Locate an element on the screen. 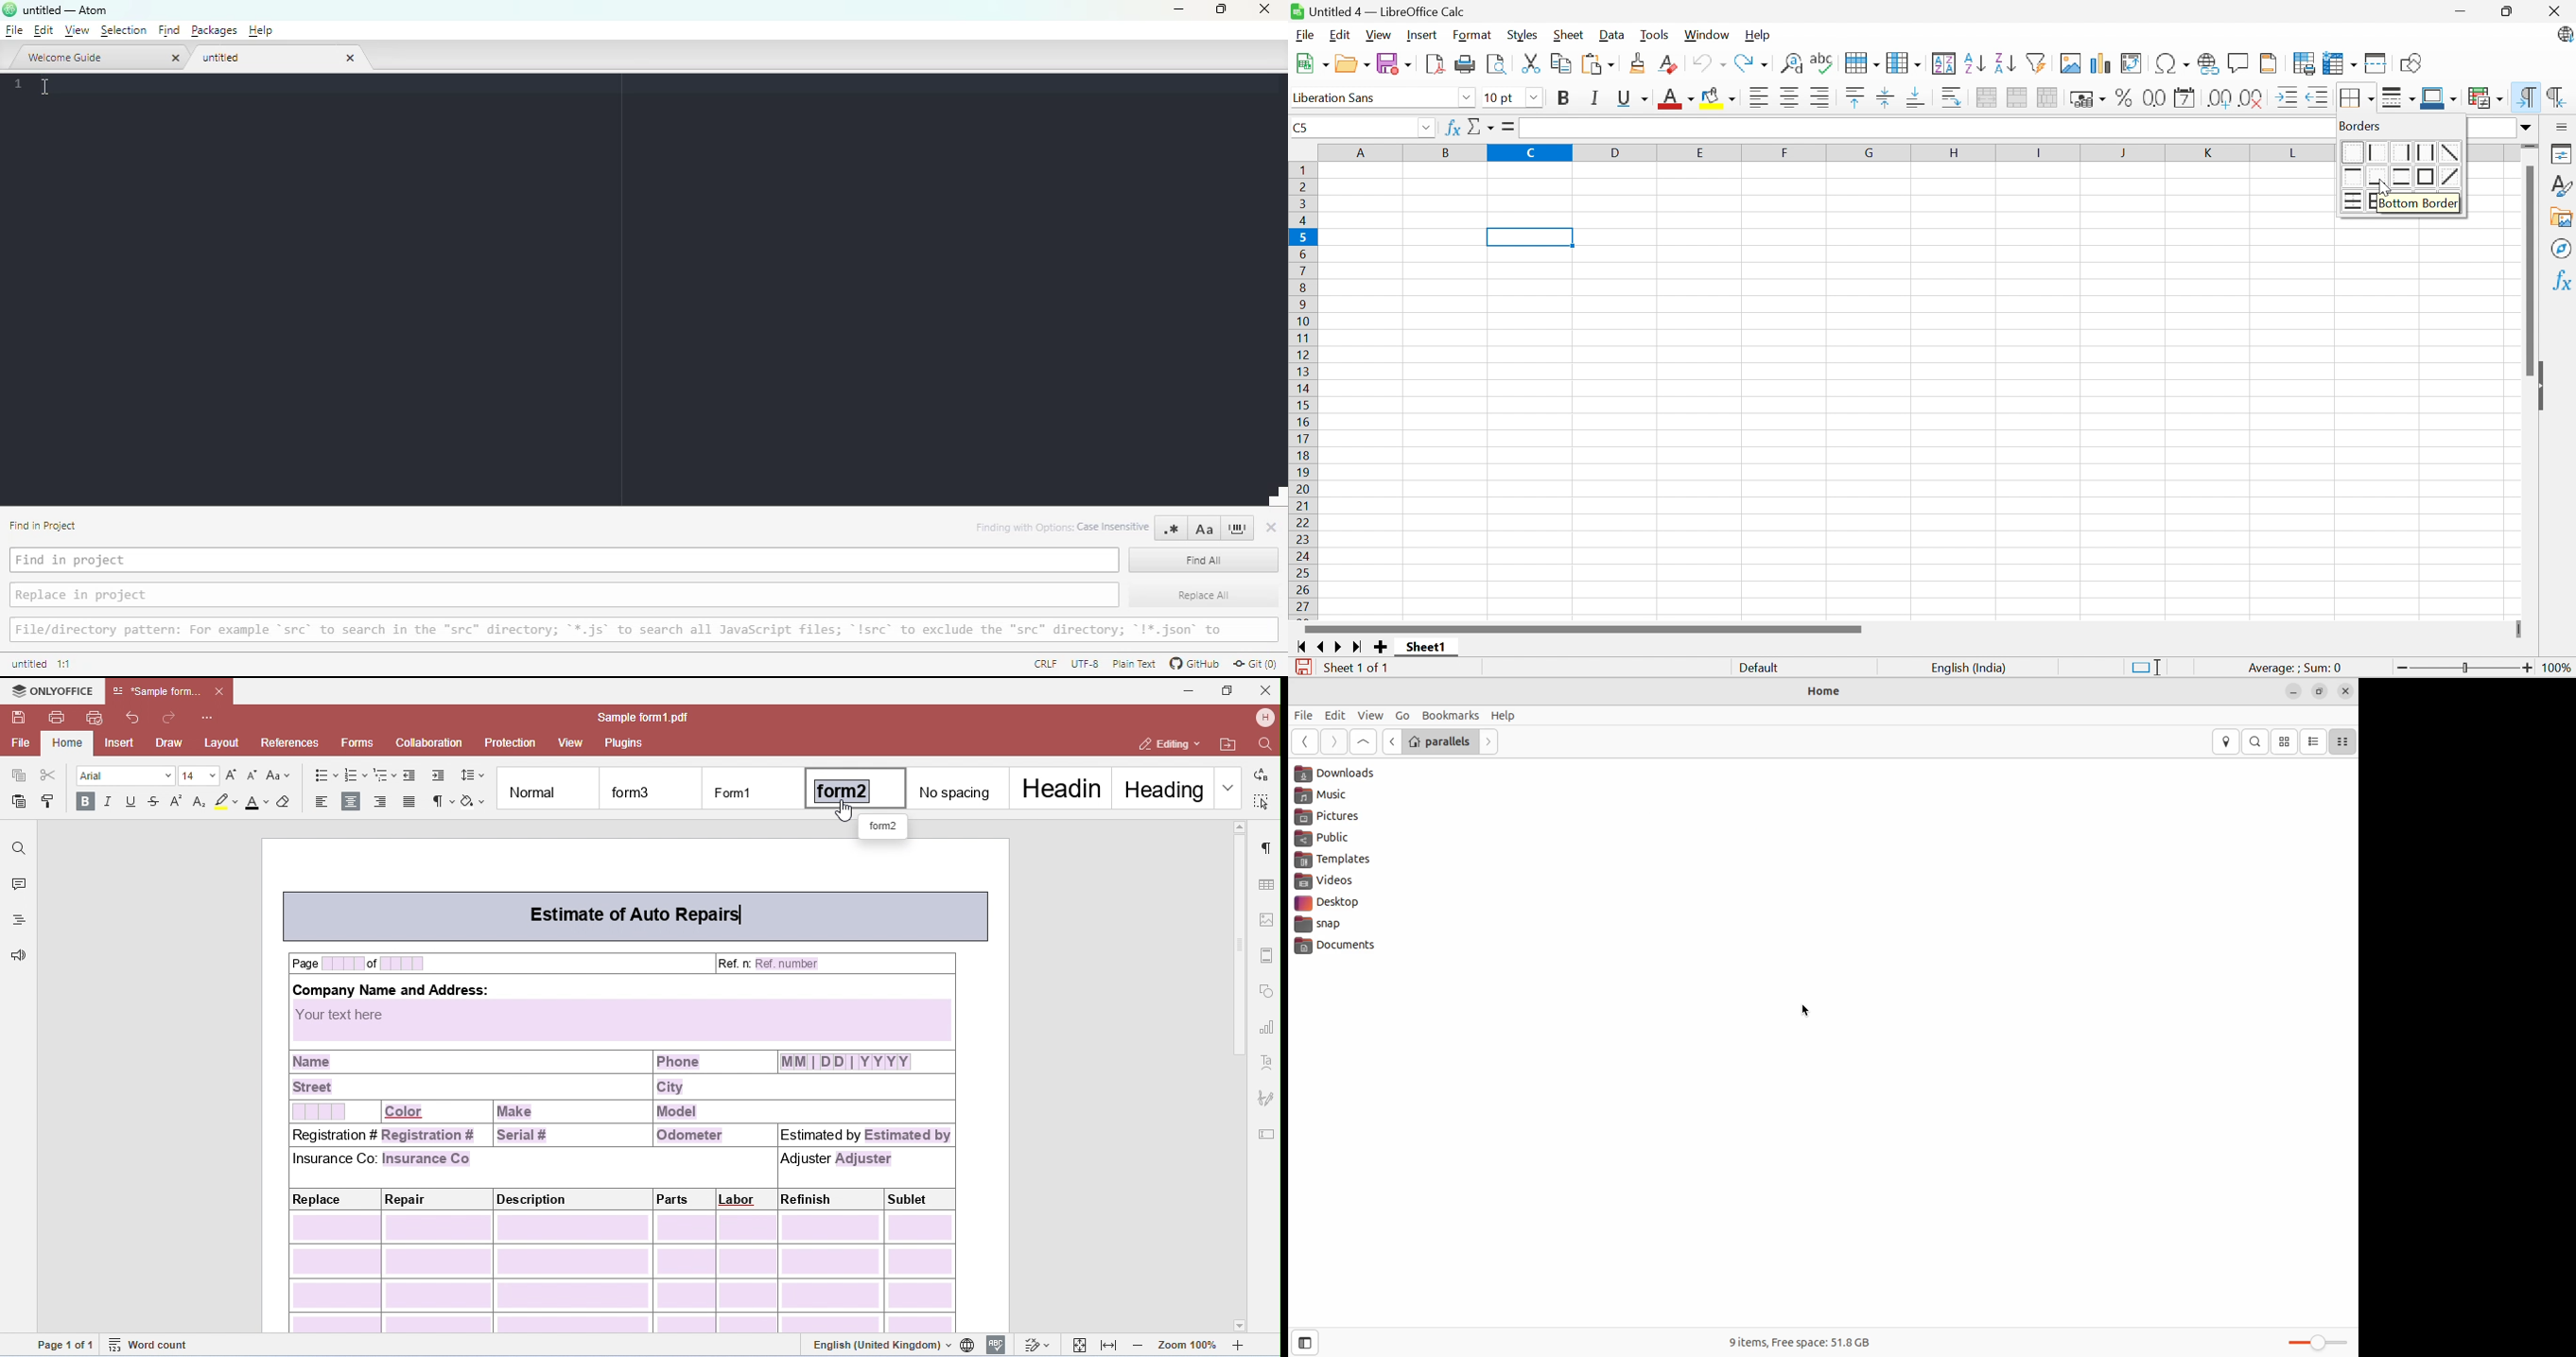 The width and height of the screenshot is (2576, 1372). New is located at coordinates (1312, 64).